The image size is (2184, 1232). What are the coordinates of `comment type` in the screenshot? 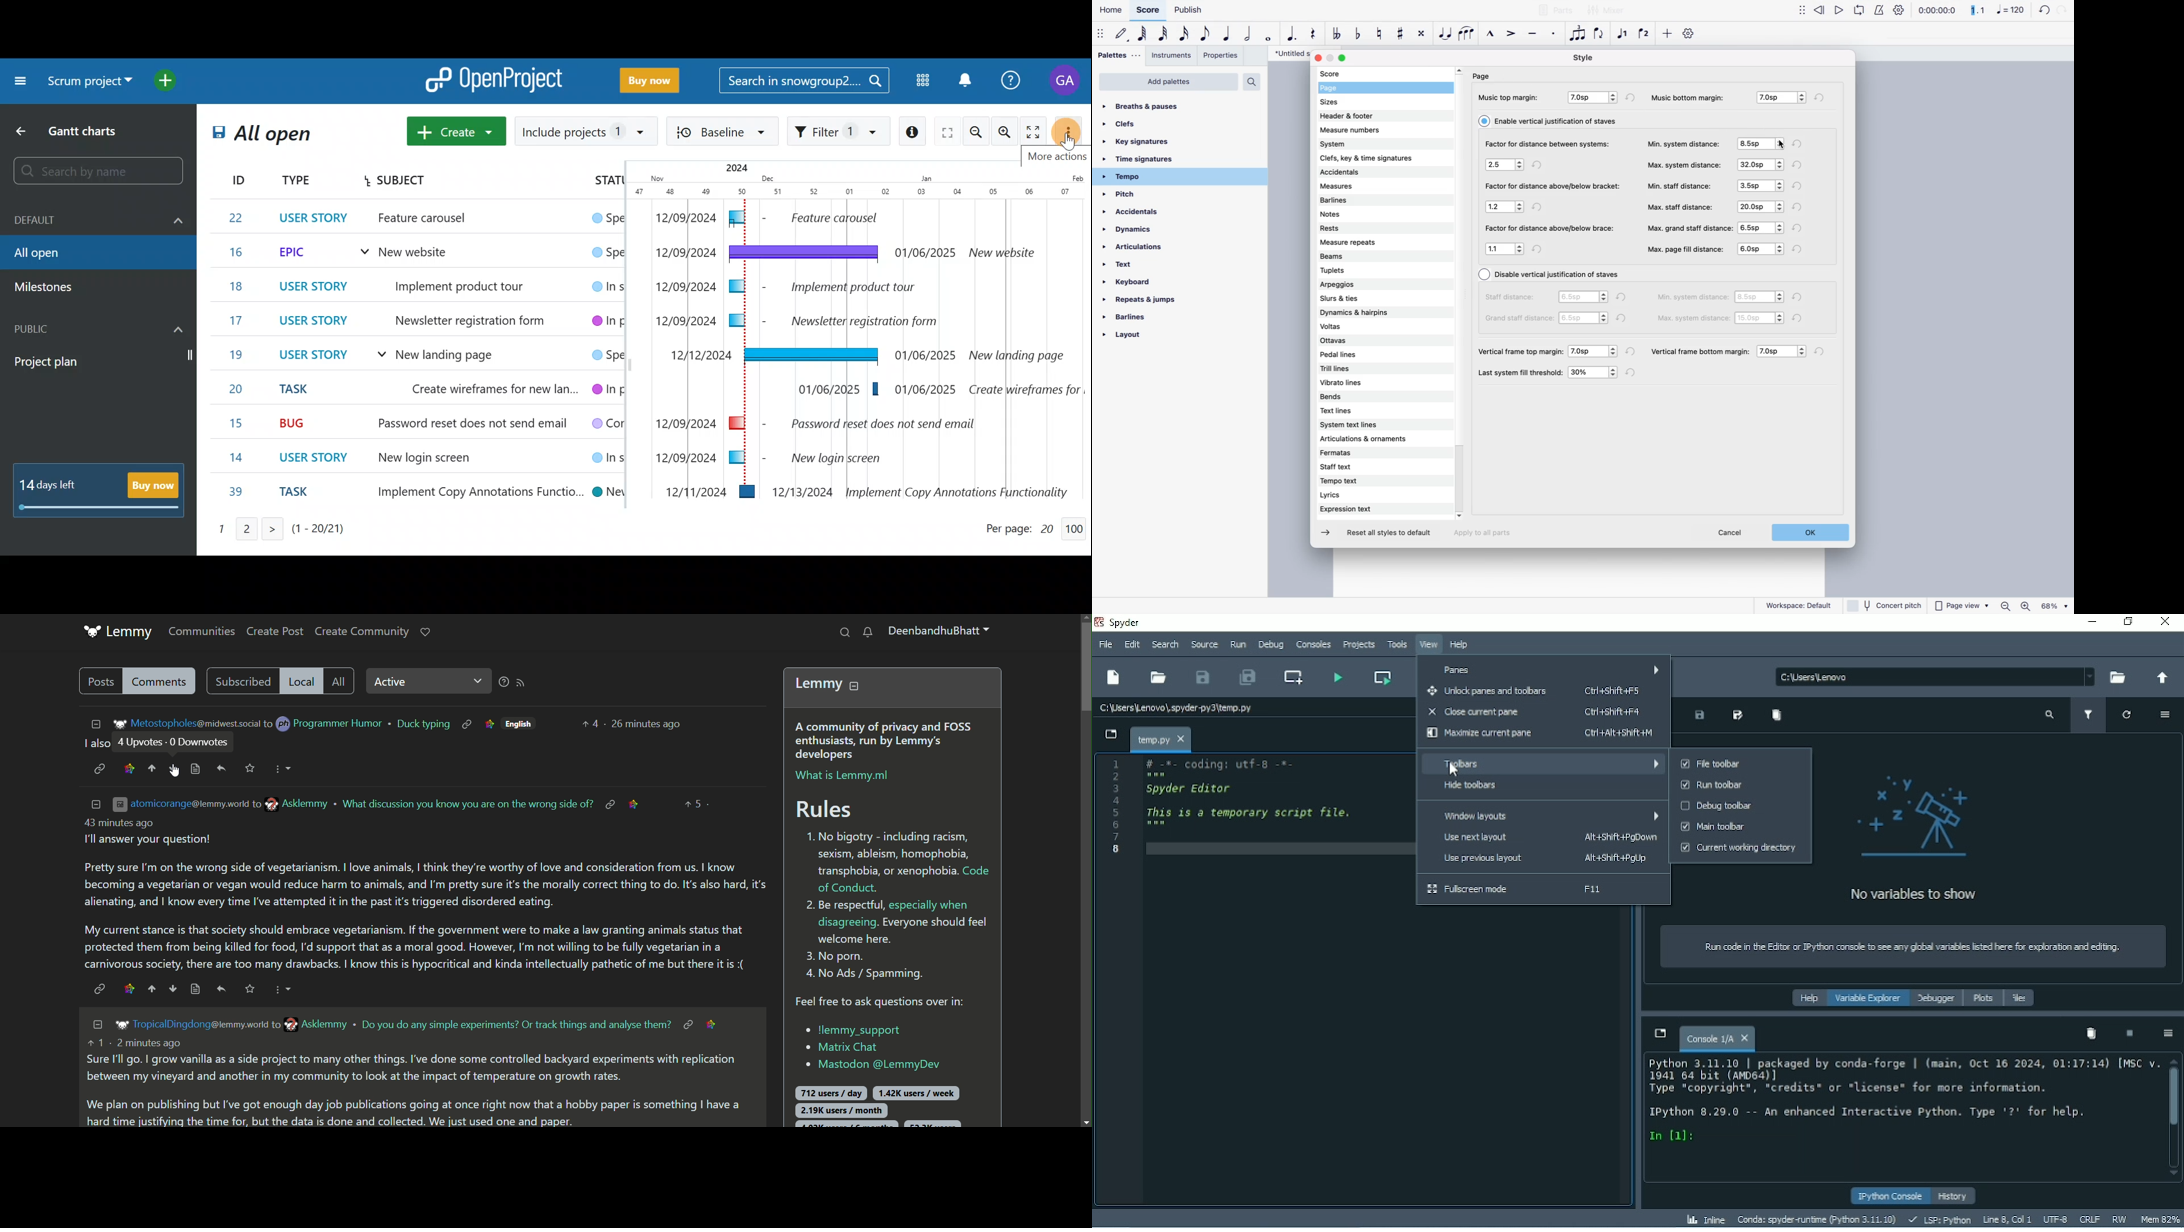 It's located at (340, 681).